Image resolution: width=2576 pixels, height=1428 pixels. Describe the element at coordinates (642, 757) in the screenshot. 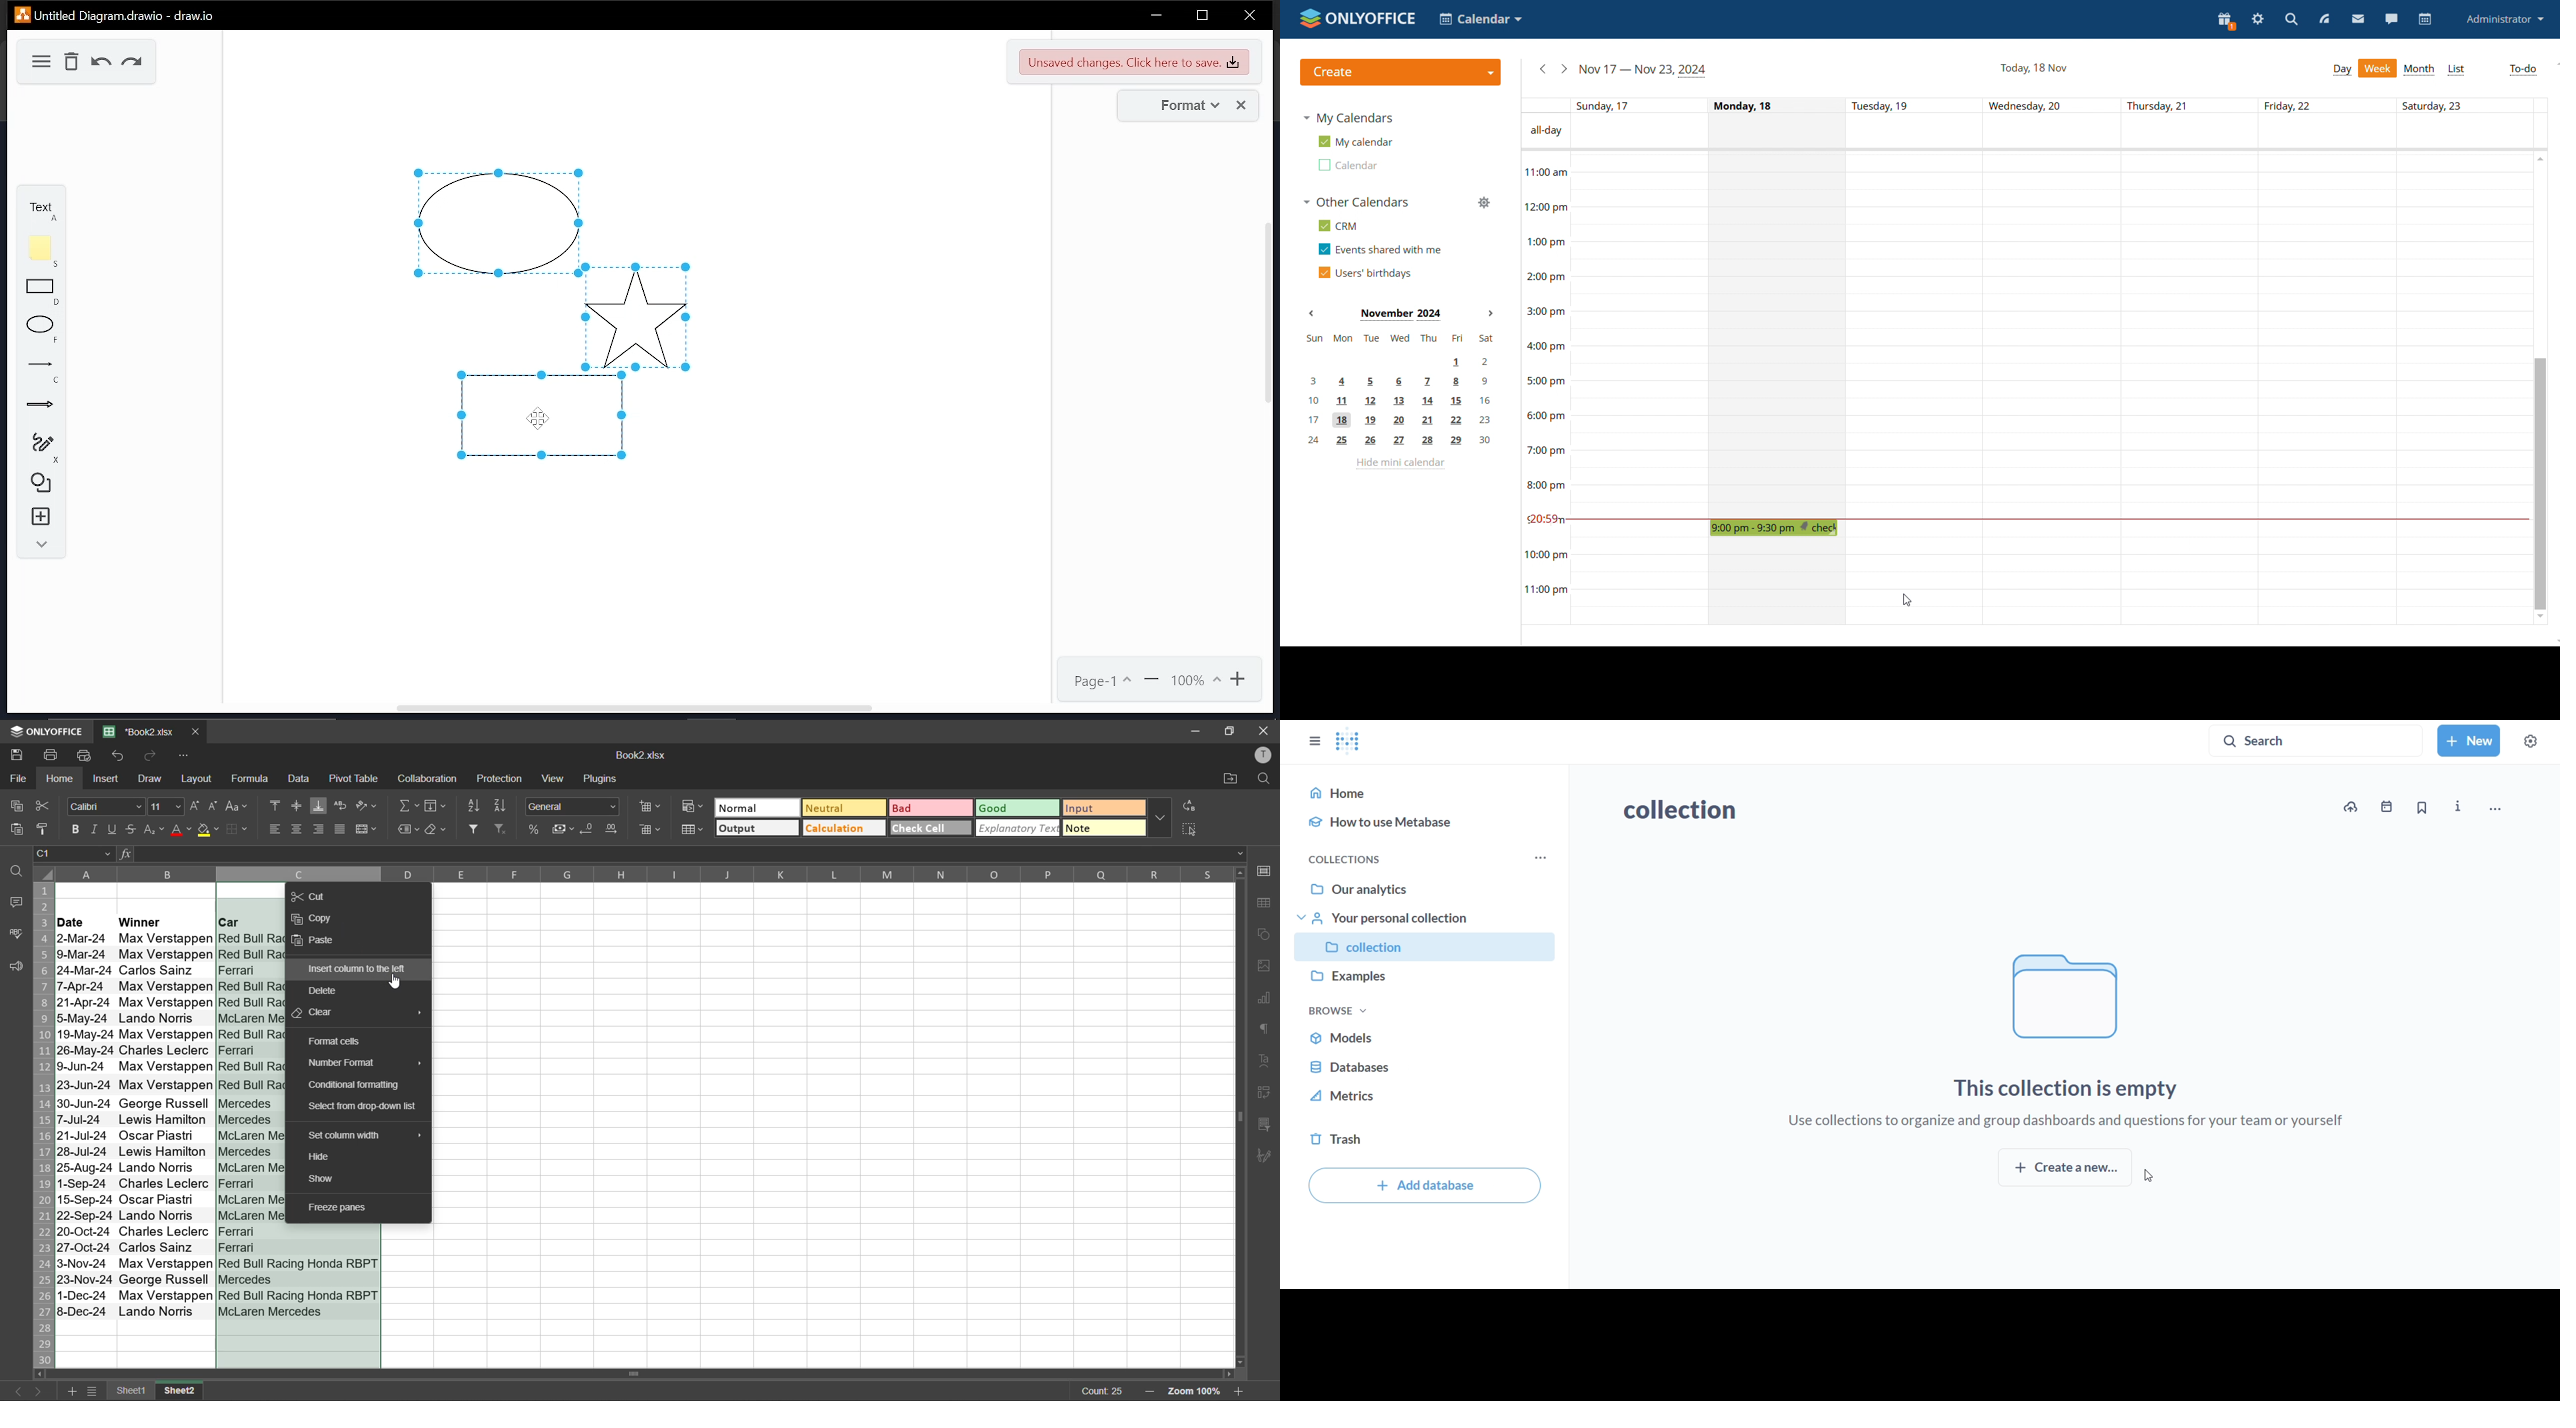

I see `Book2.xlsx` at that location.